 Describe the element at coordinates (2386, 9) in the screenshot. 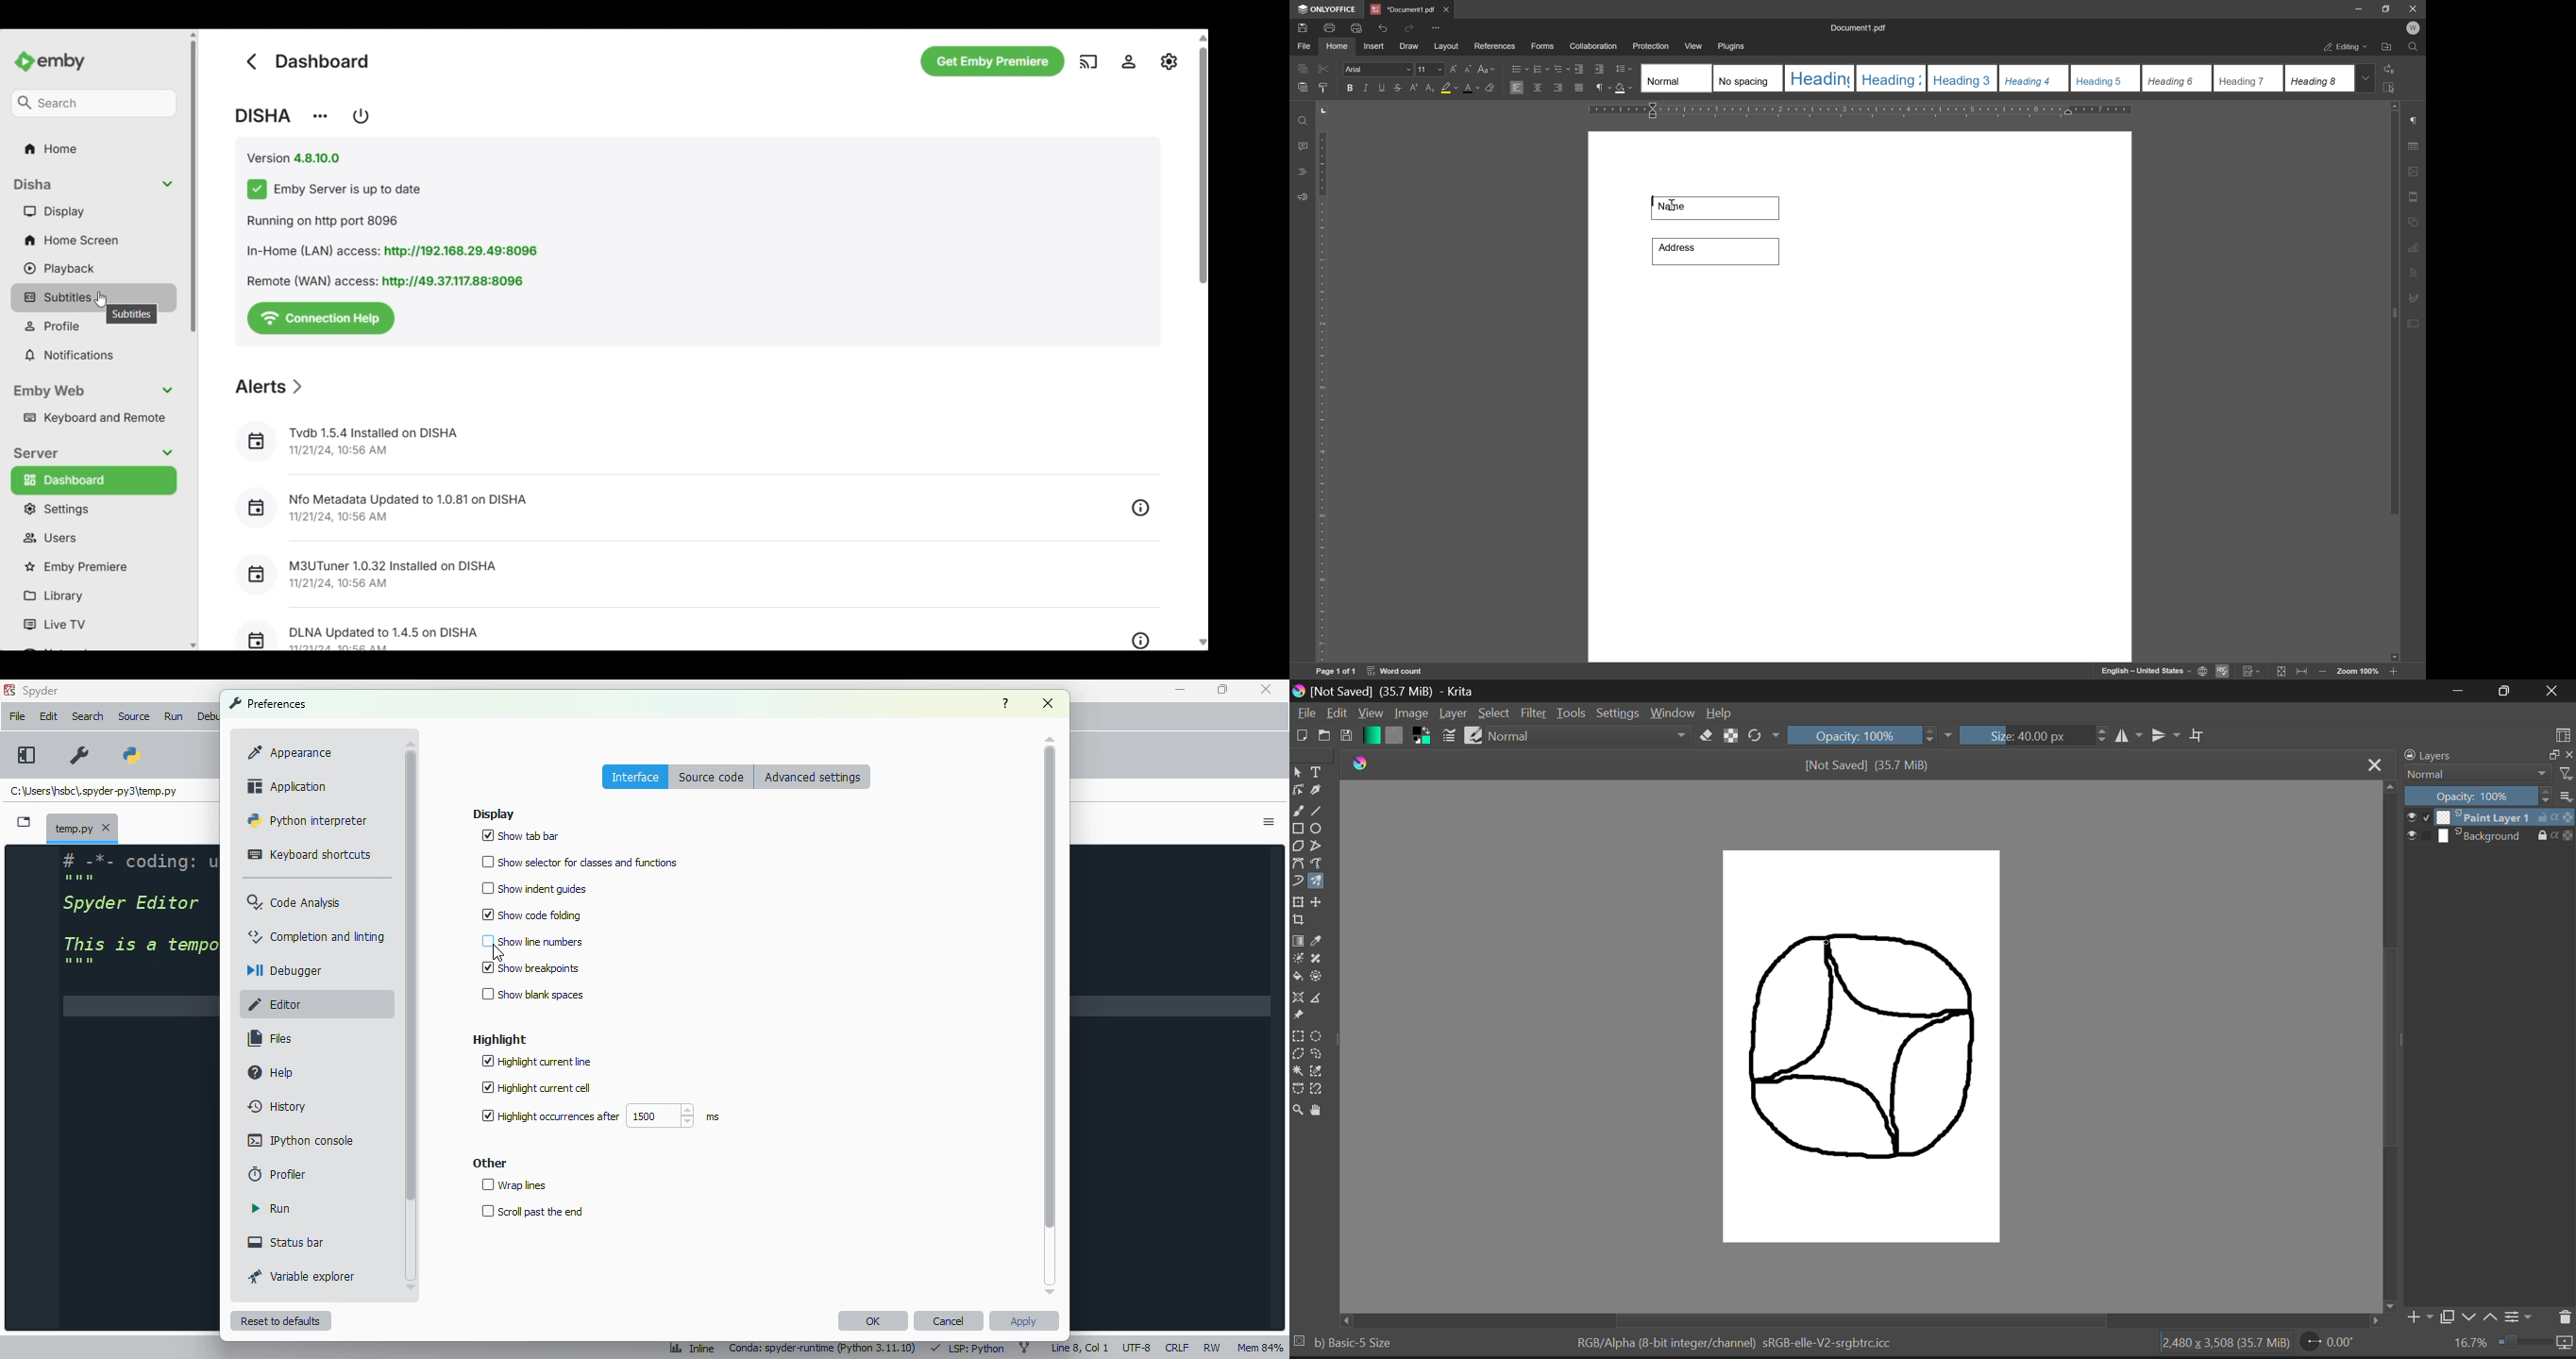

I see `restore down` at that location.